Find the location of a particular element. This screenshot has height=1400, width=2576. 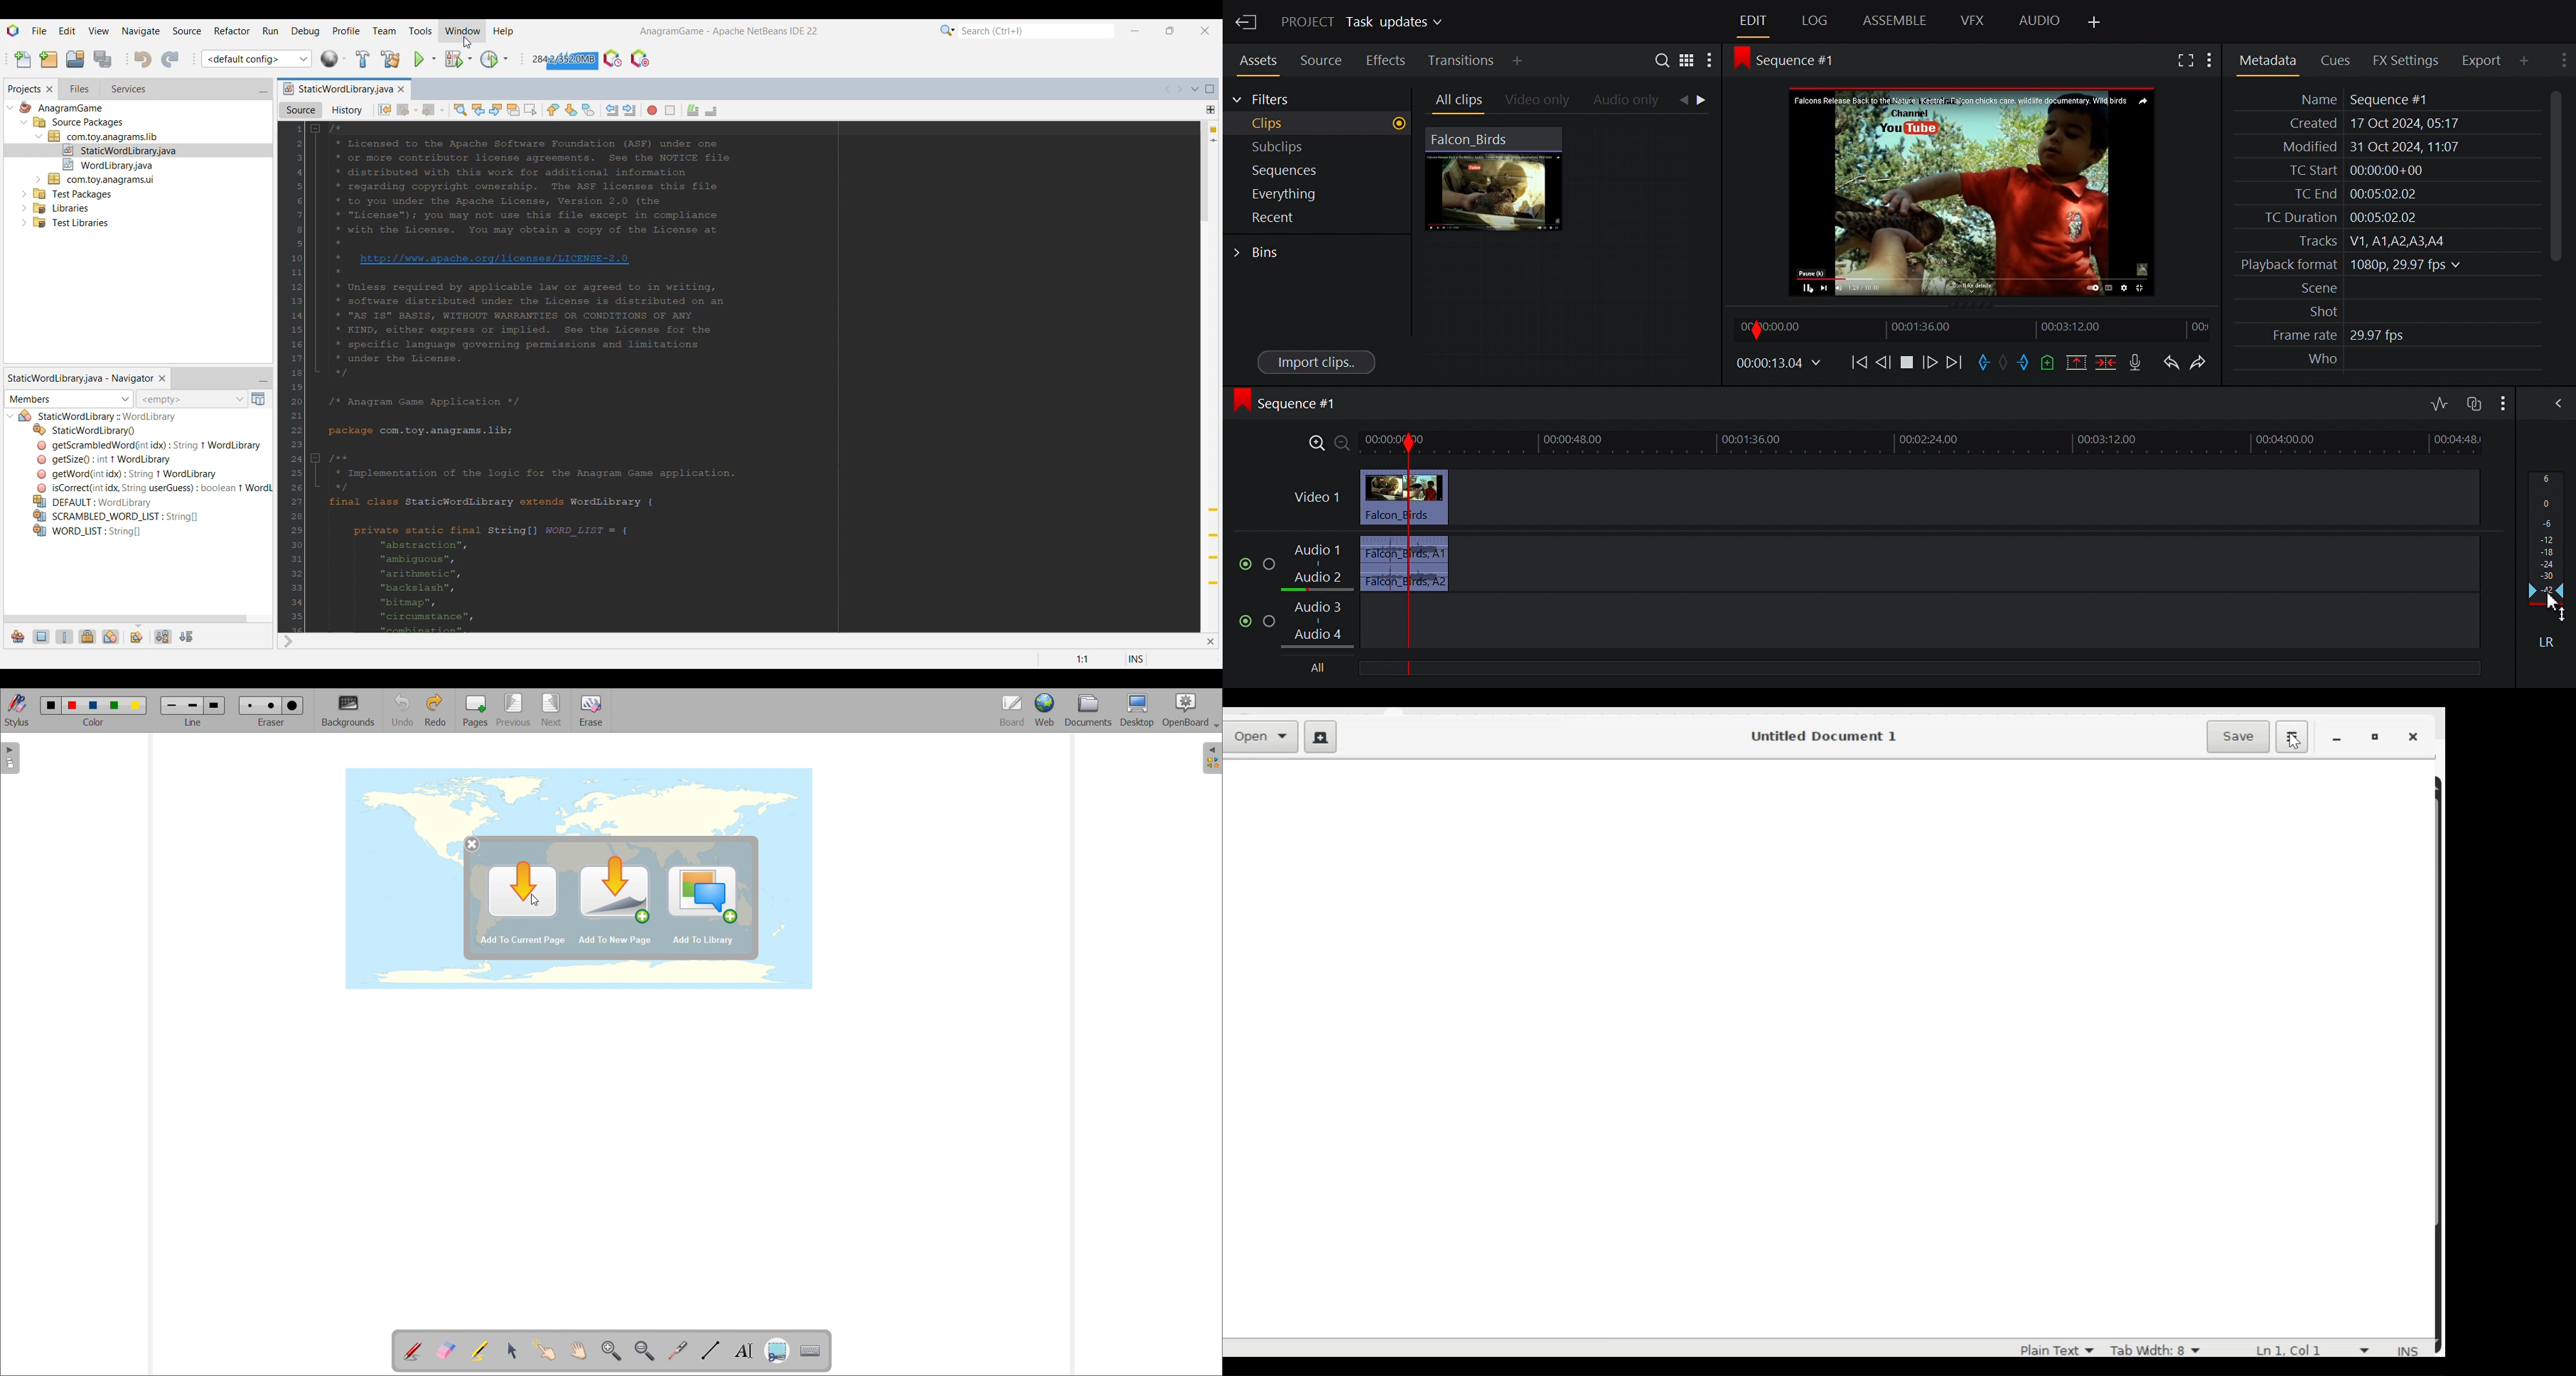

 is located at coordinates (498, 259).